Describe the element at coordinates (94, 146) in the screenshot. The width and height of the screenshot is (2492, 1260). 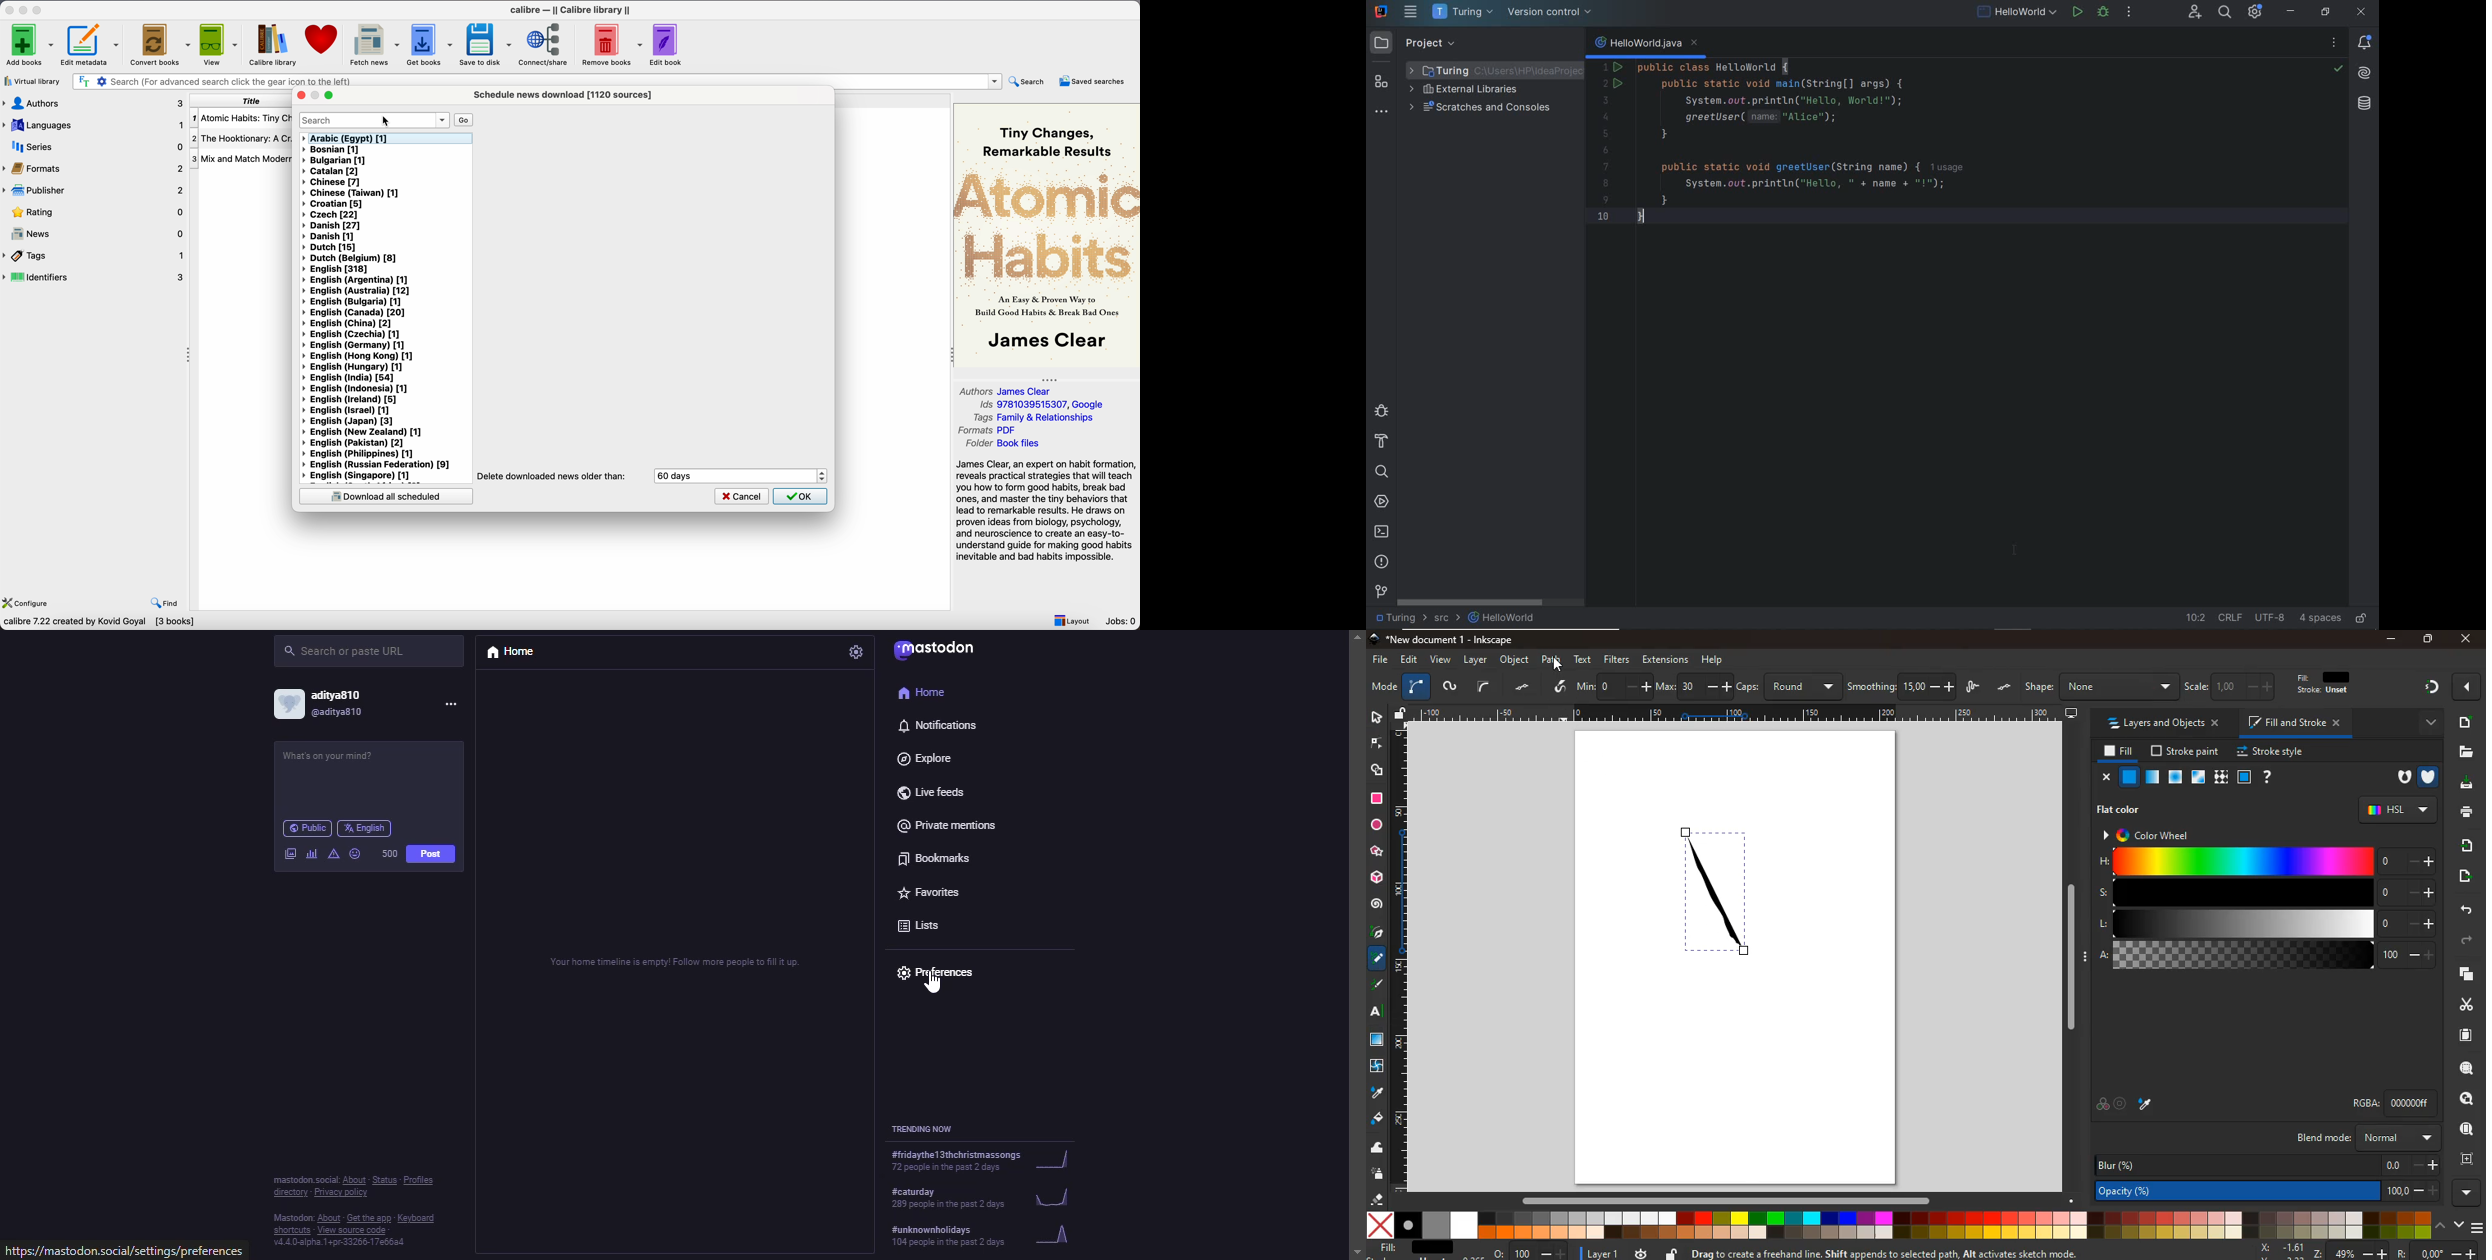
I see `series` at that location.